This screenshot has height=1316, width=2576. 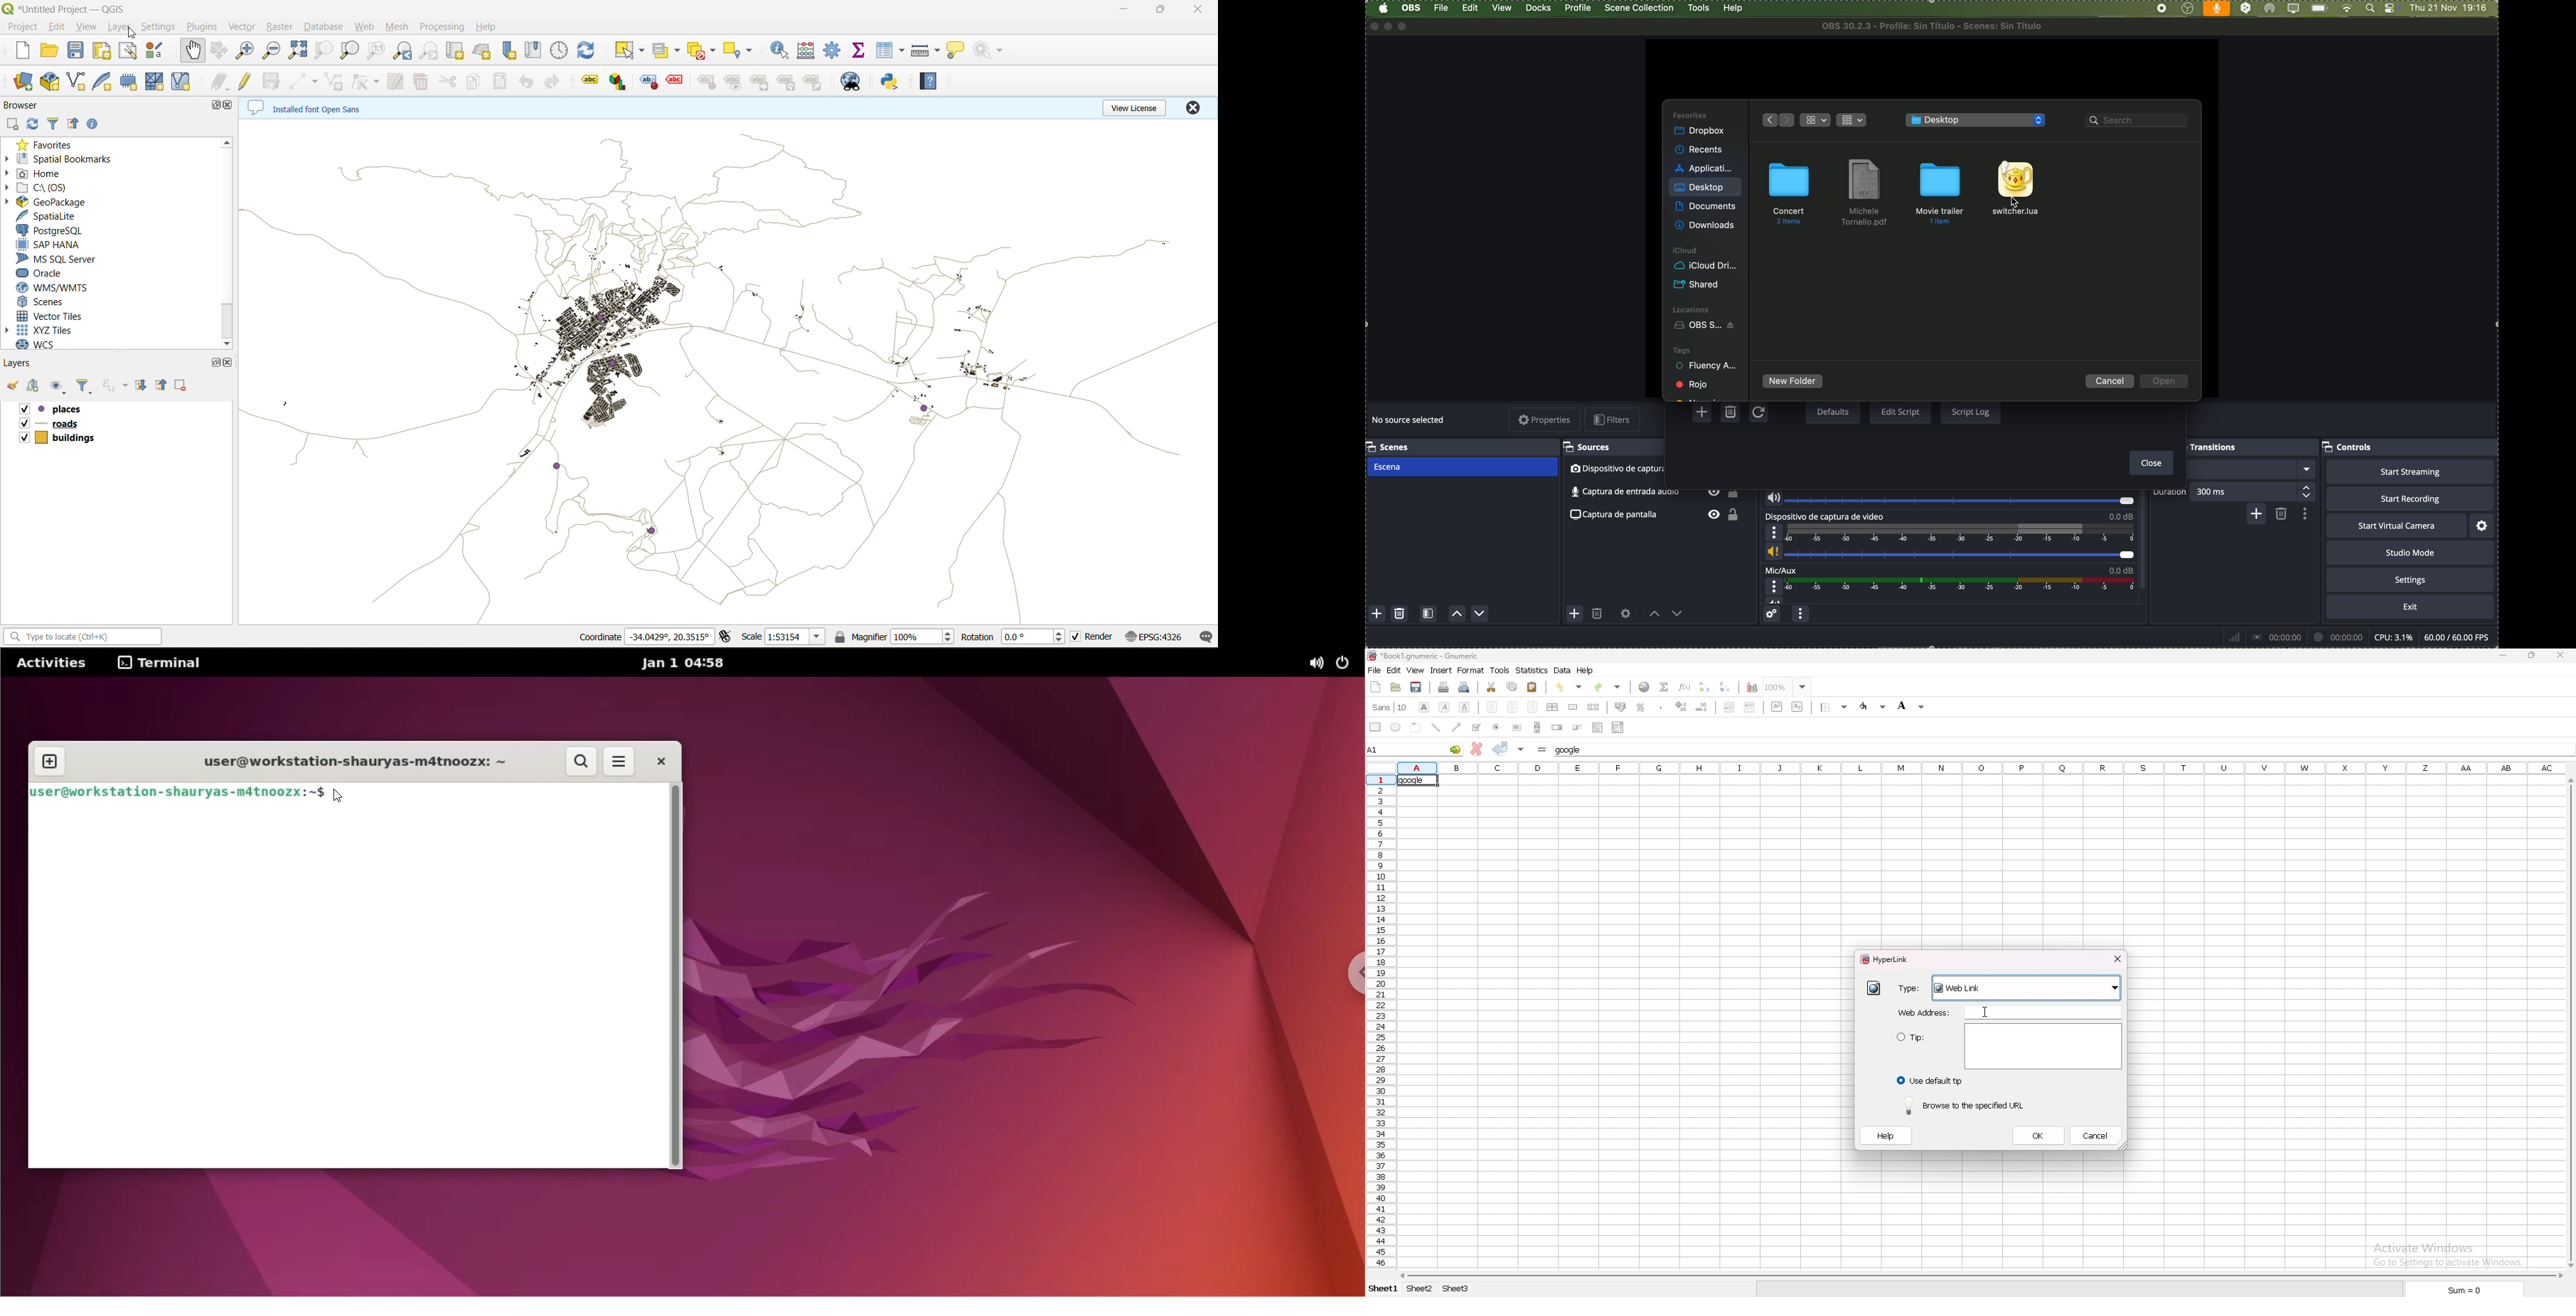 I want to click on click on desktop, so click(x=1700, y=190).